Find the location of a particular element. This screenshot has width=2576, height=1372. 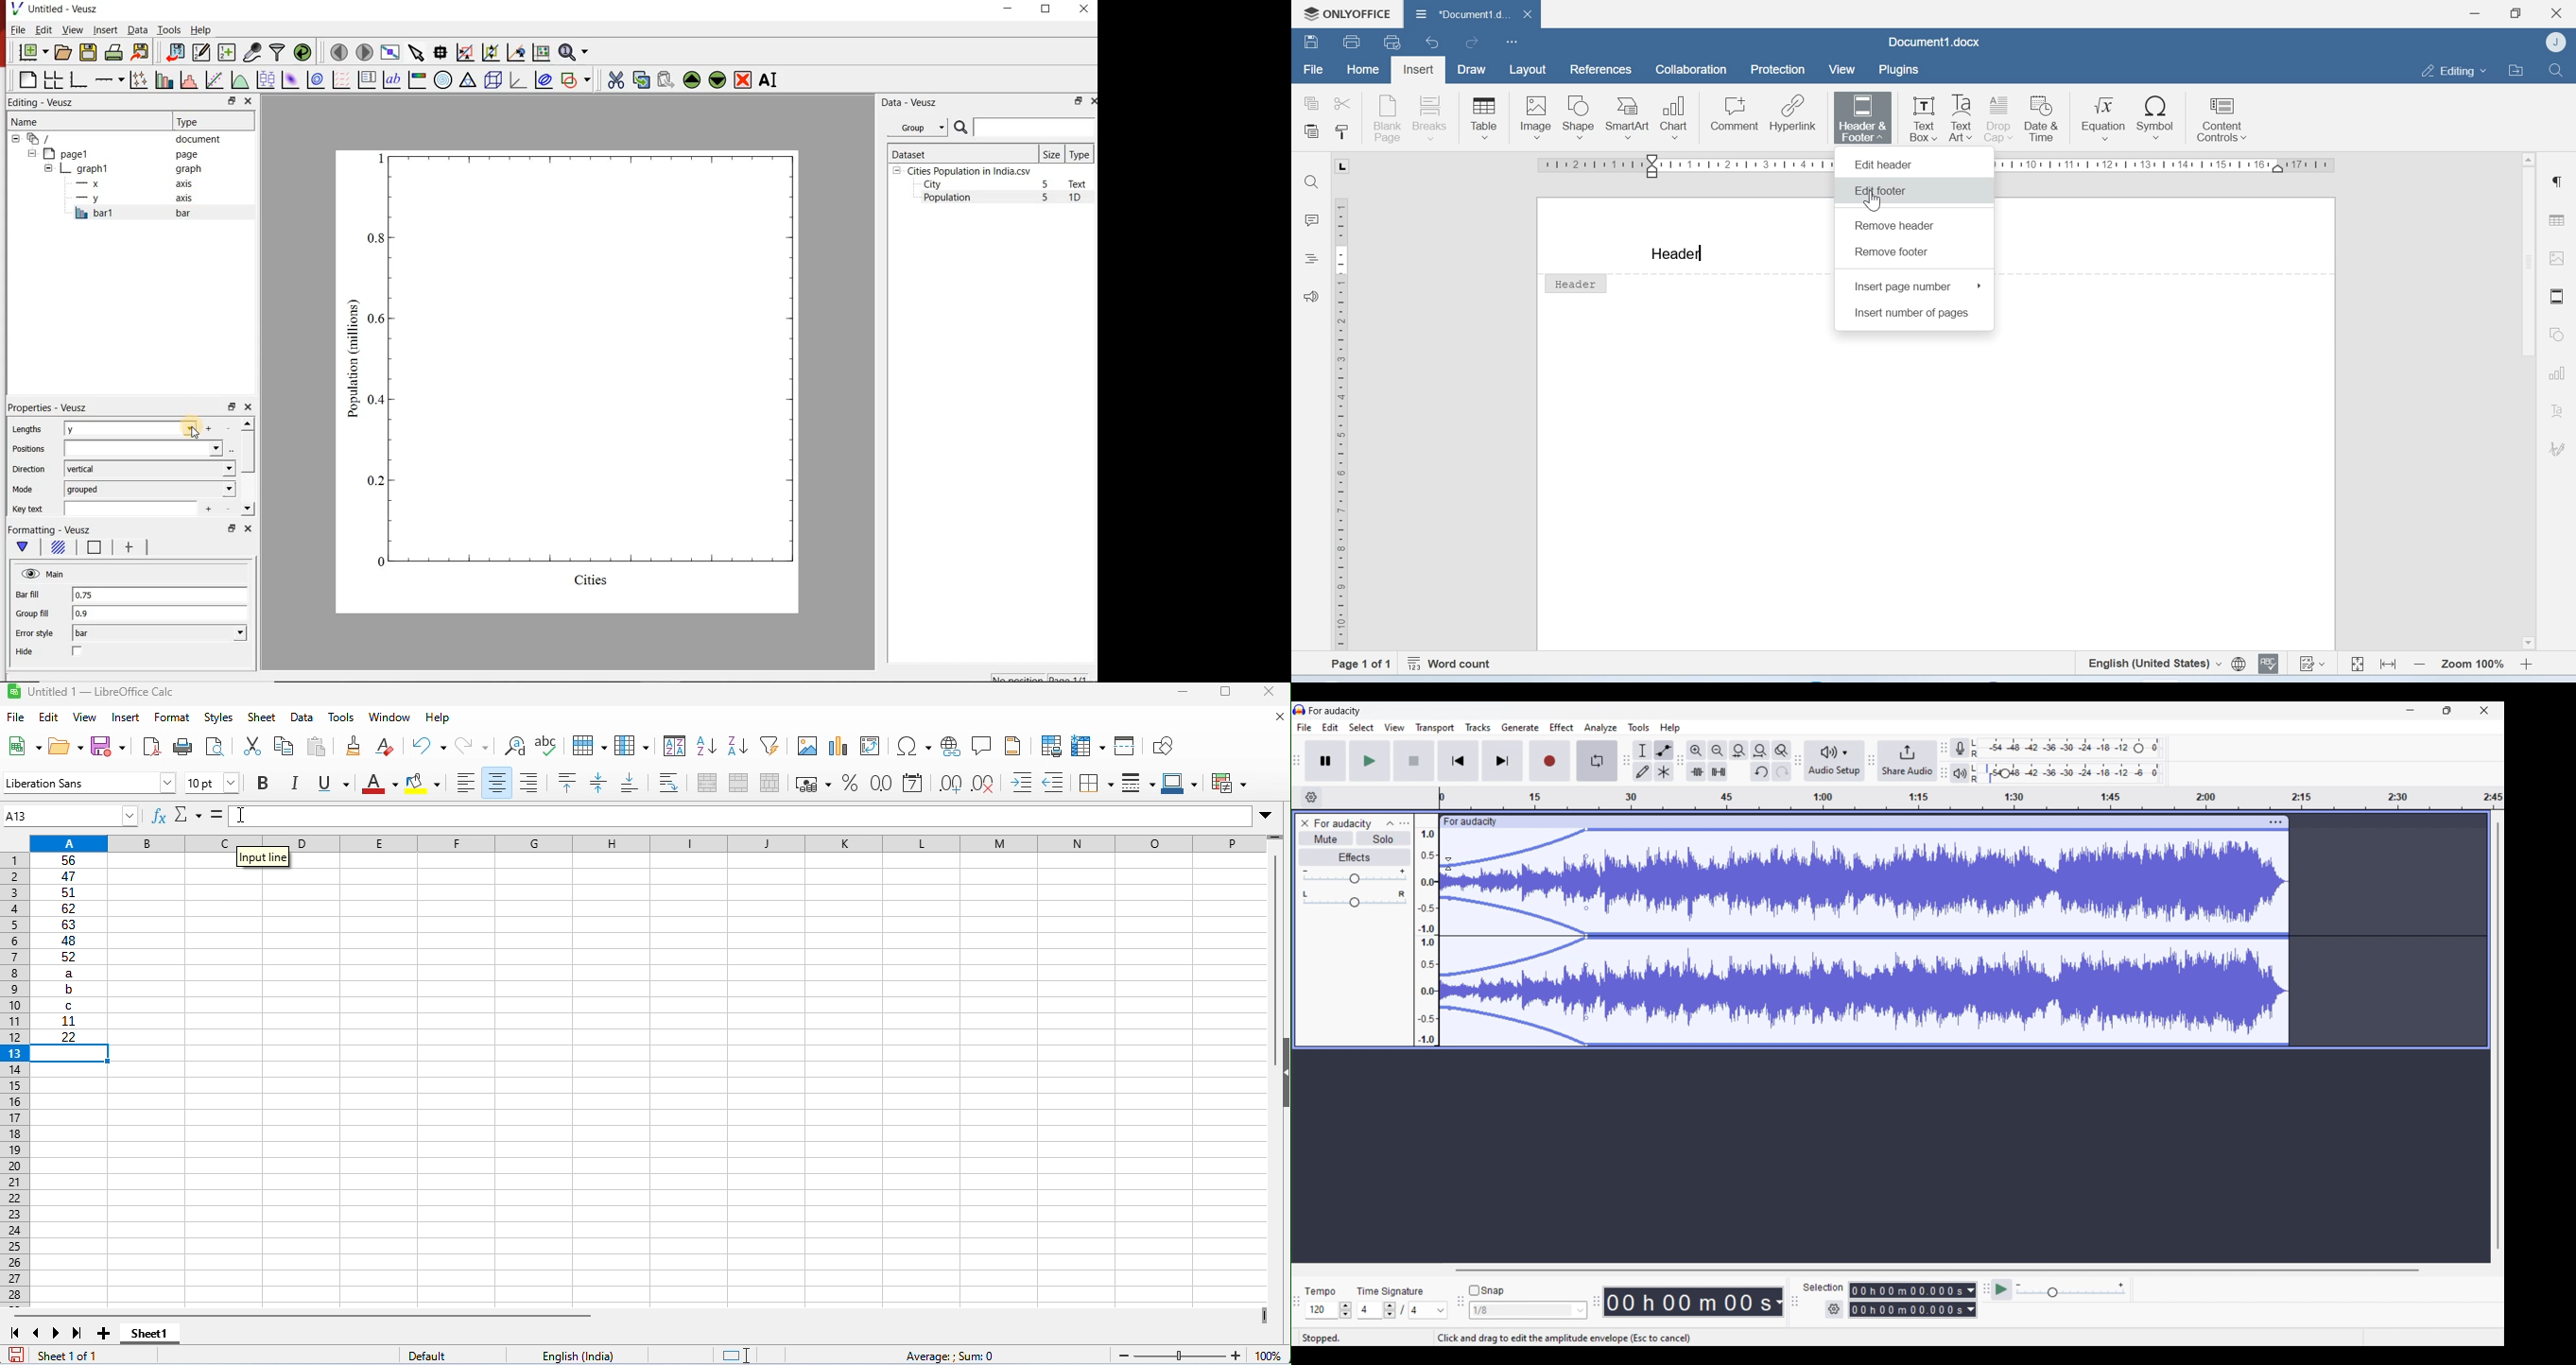

paste is located at coordinates (318, 747).